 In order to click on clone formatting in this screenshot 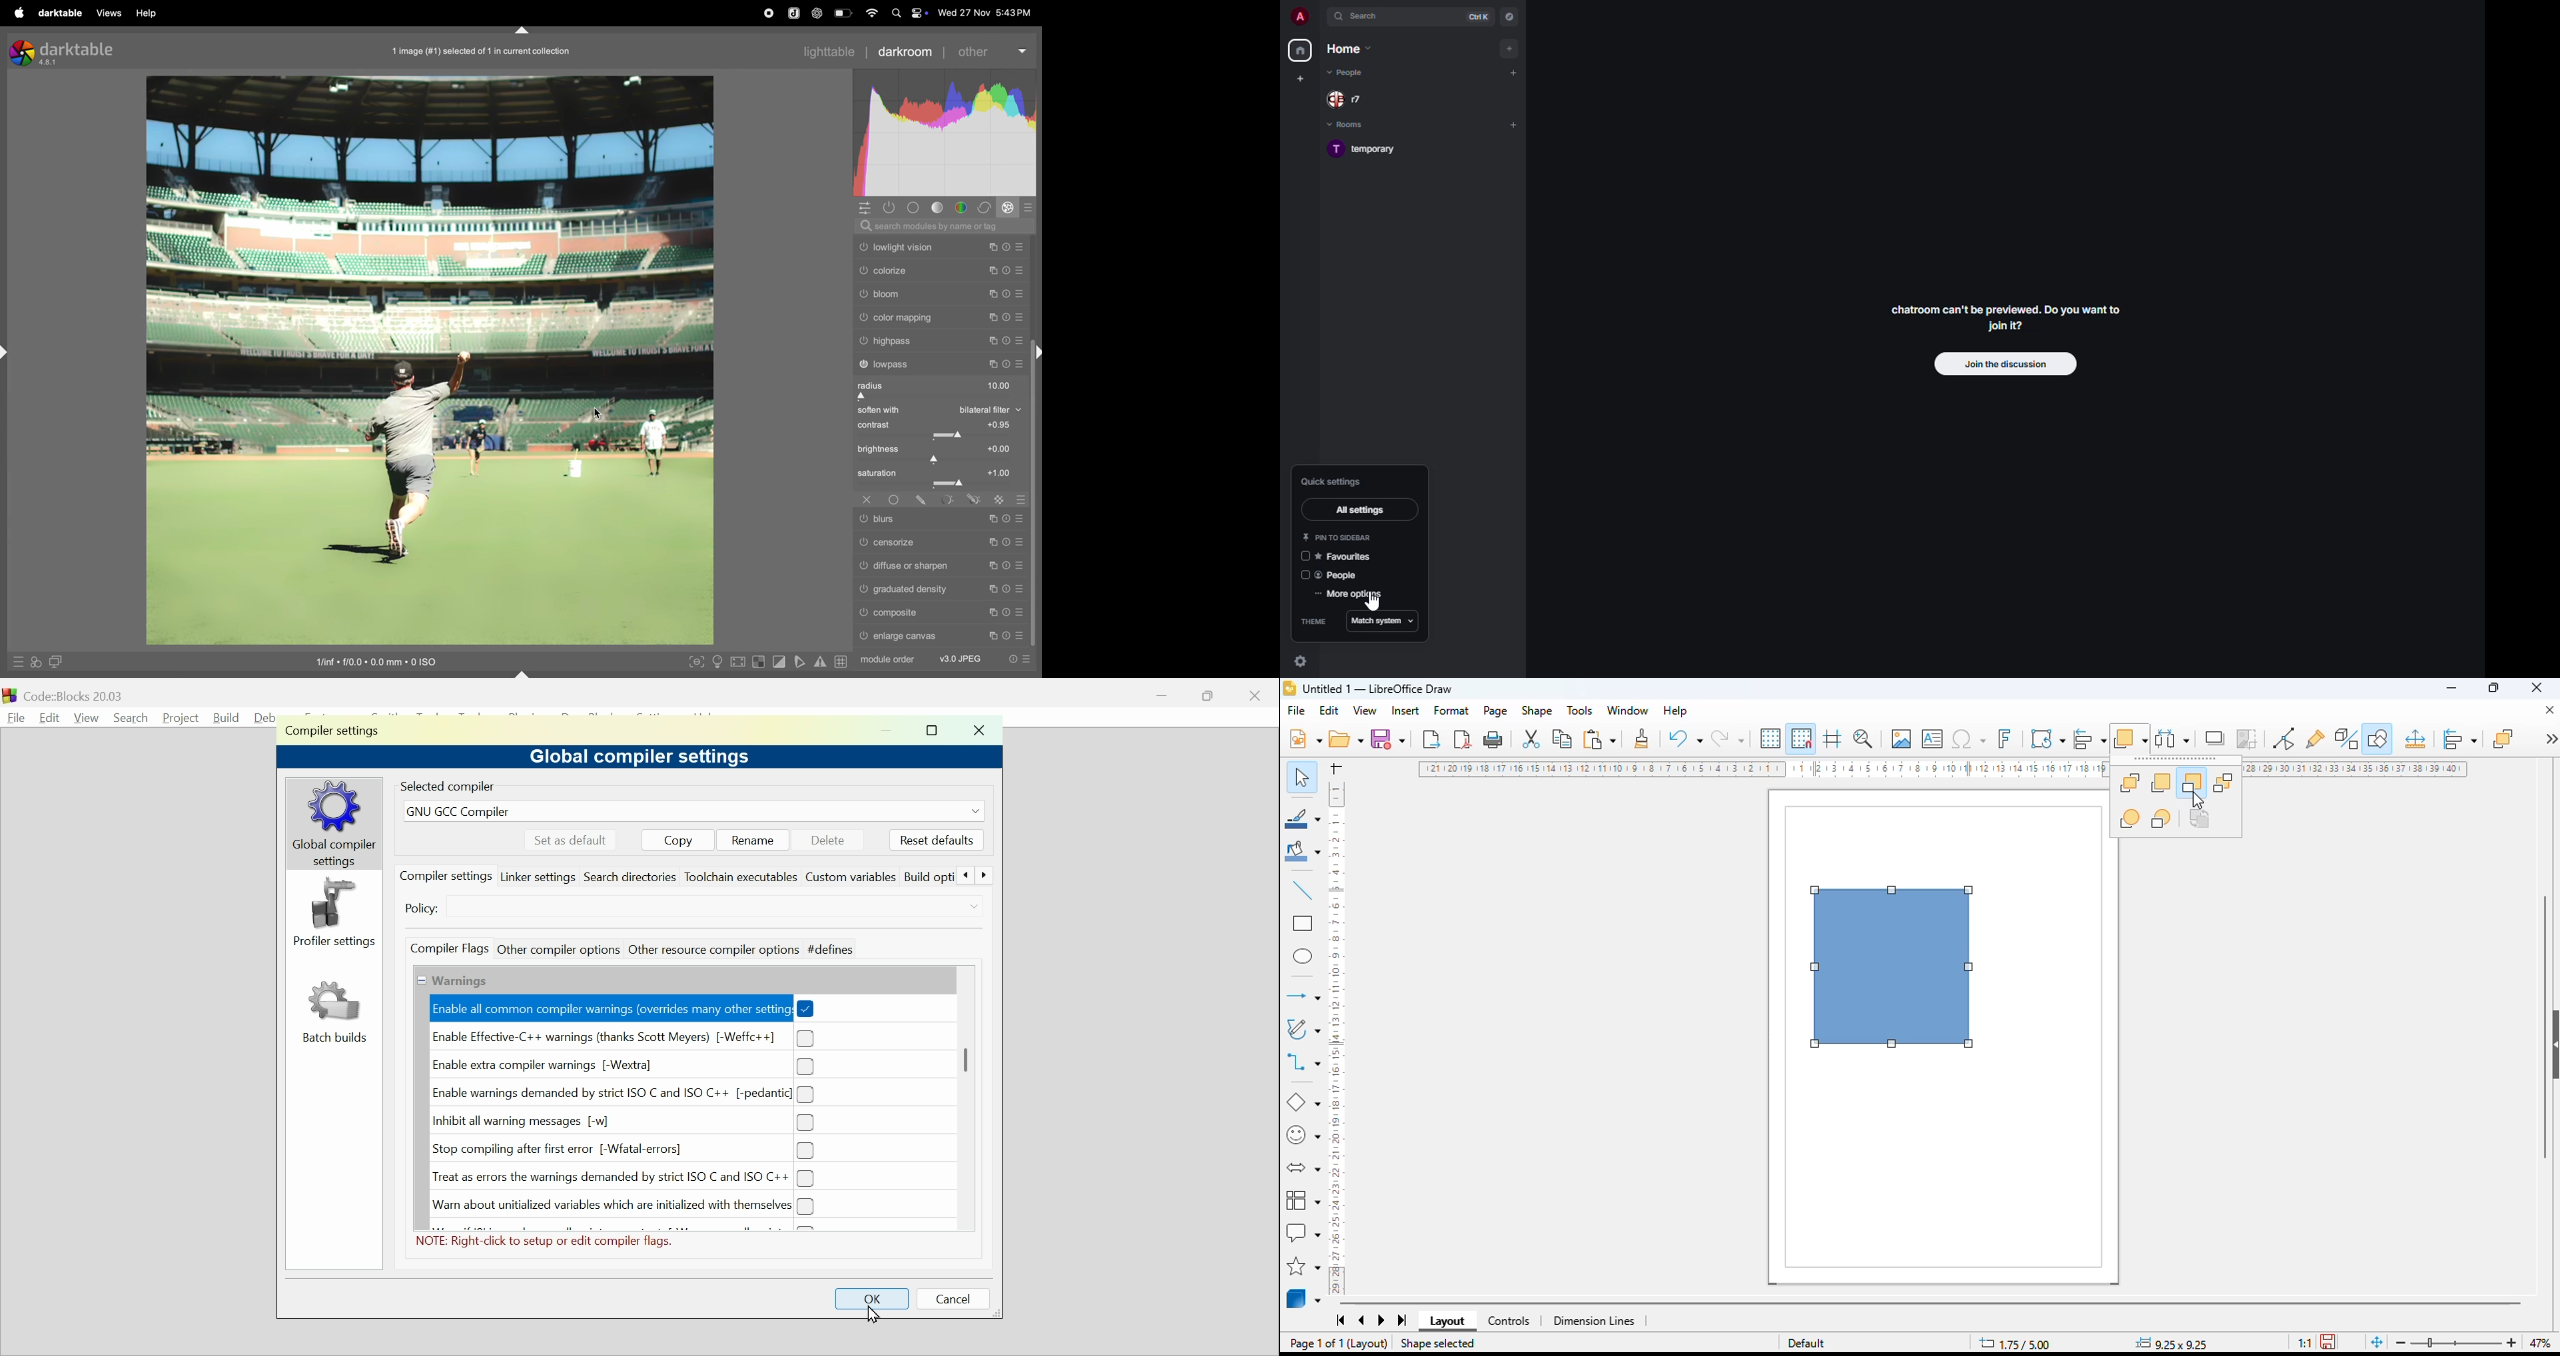, I will do `click(1642, 738)`.